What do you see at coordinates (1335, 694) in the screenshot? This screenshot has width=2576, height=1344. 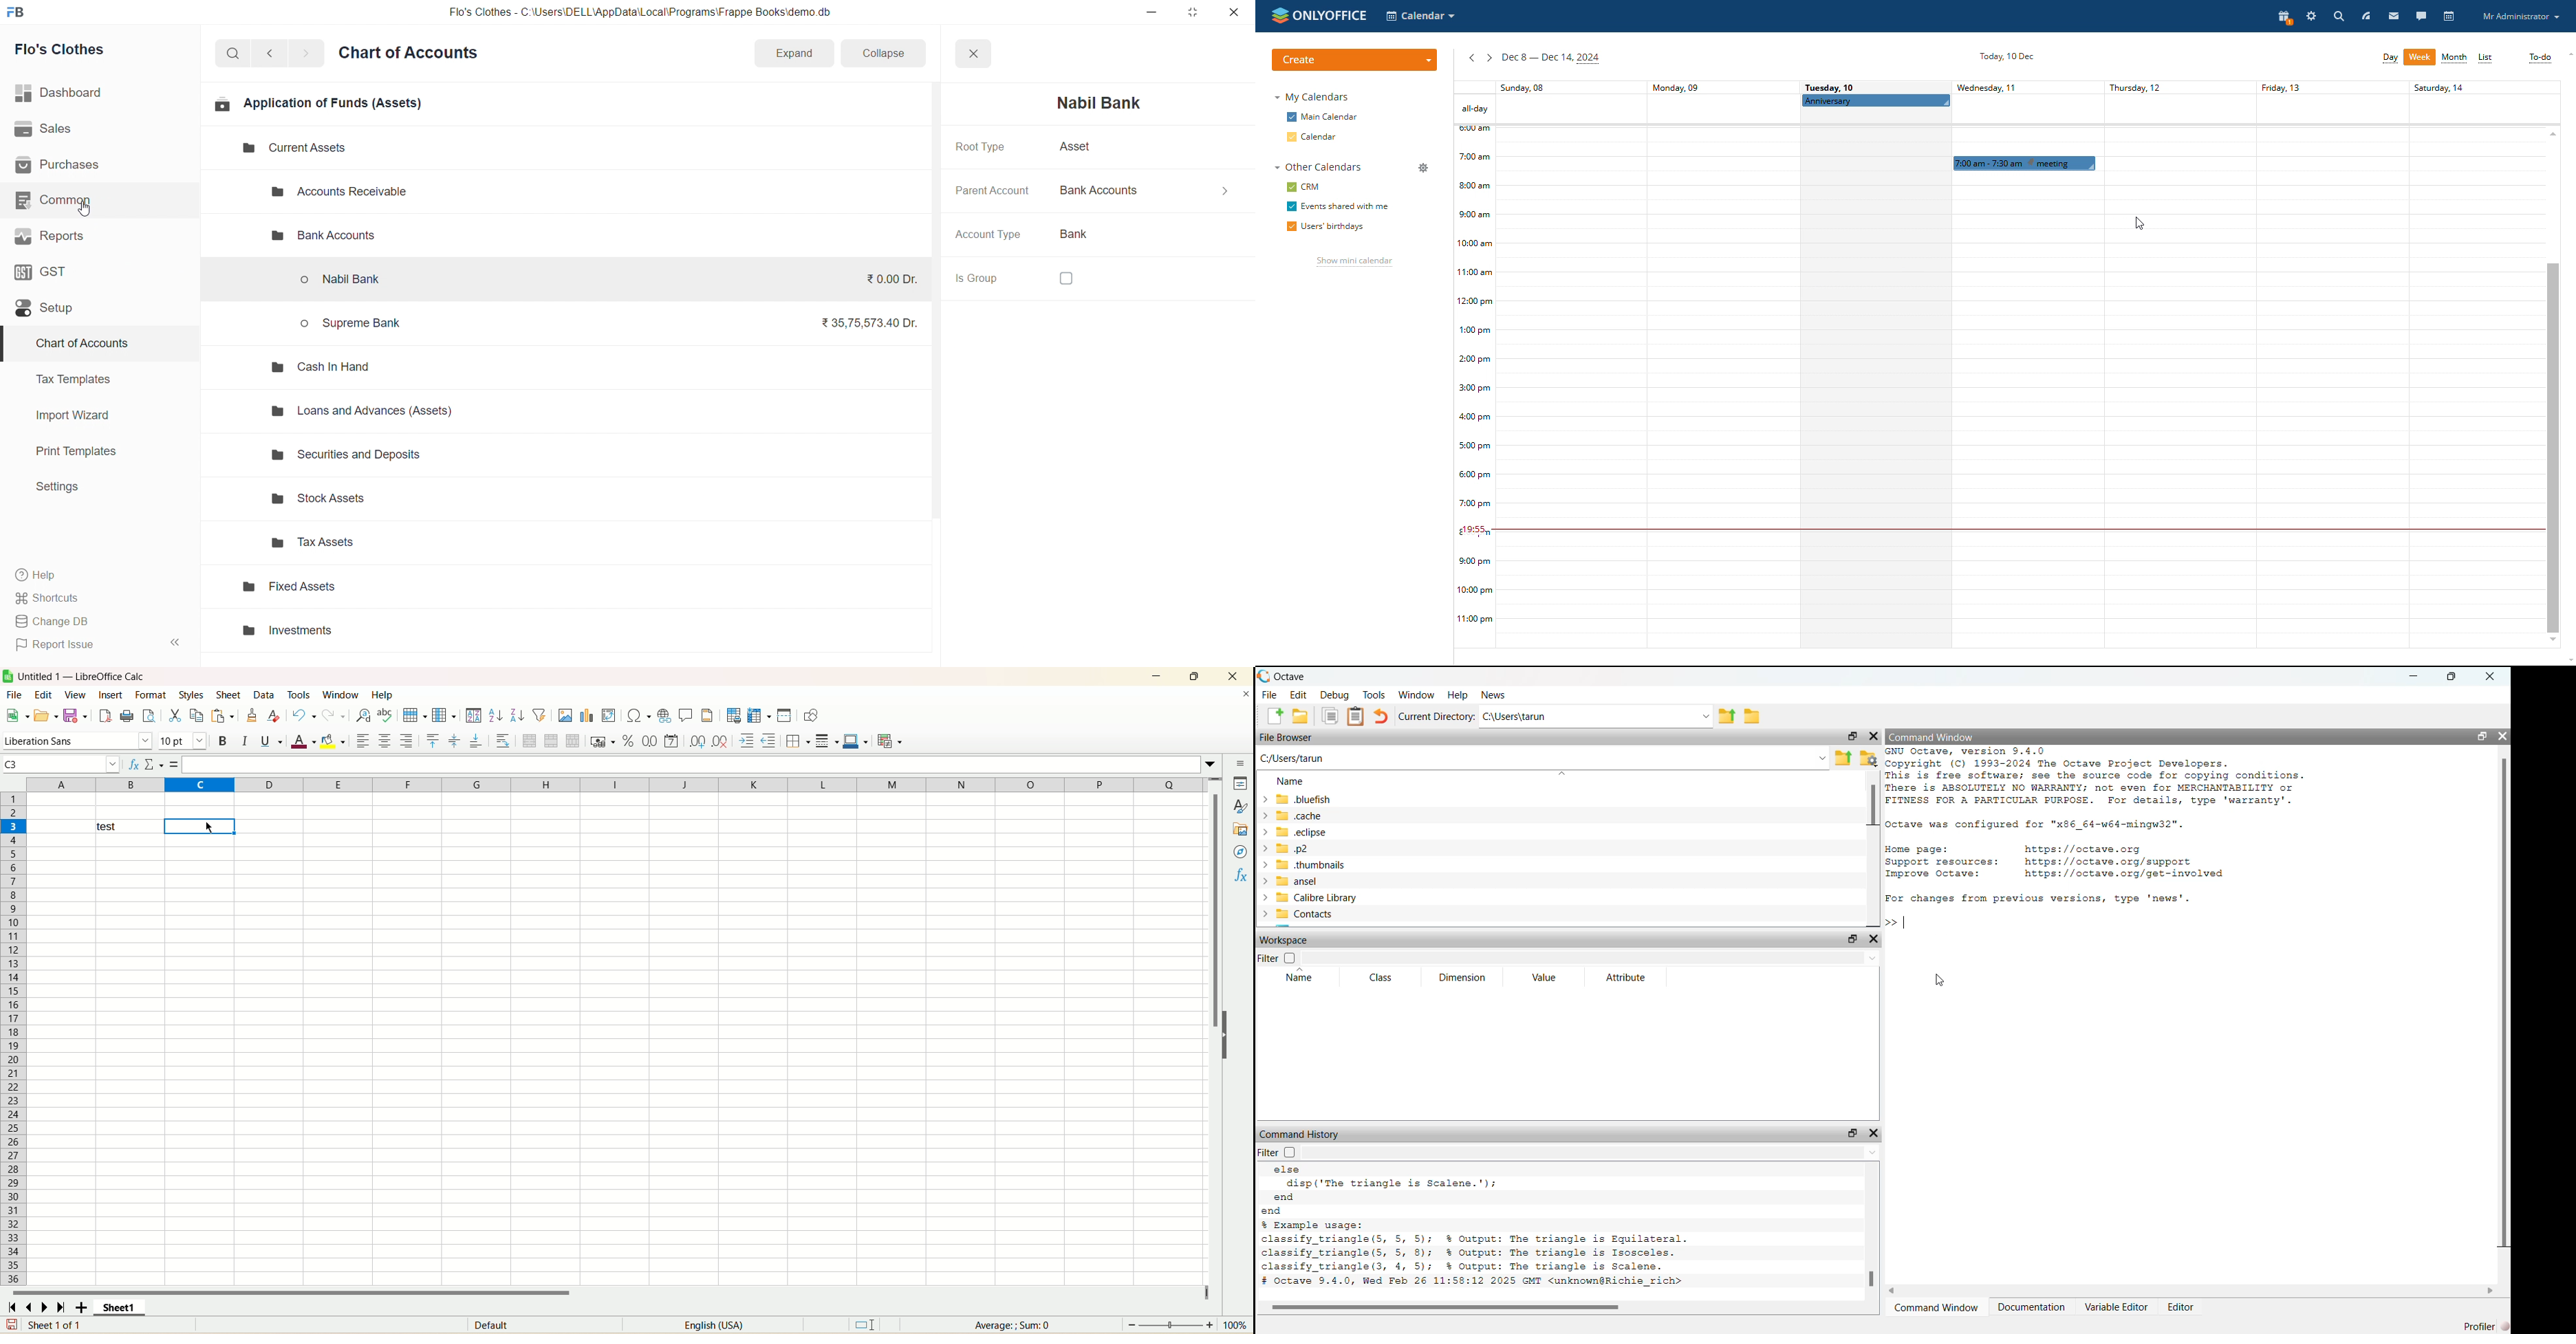 I see `debug` at bounding box center [1335, 694].